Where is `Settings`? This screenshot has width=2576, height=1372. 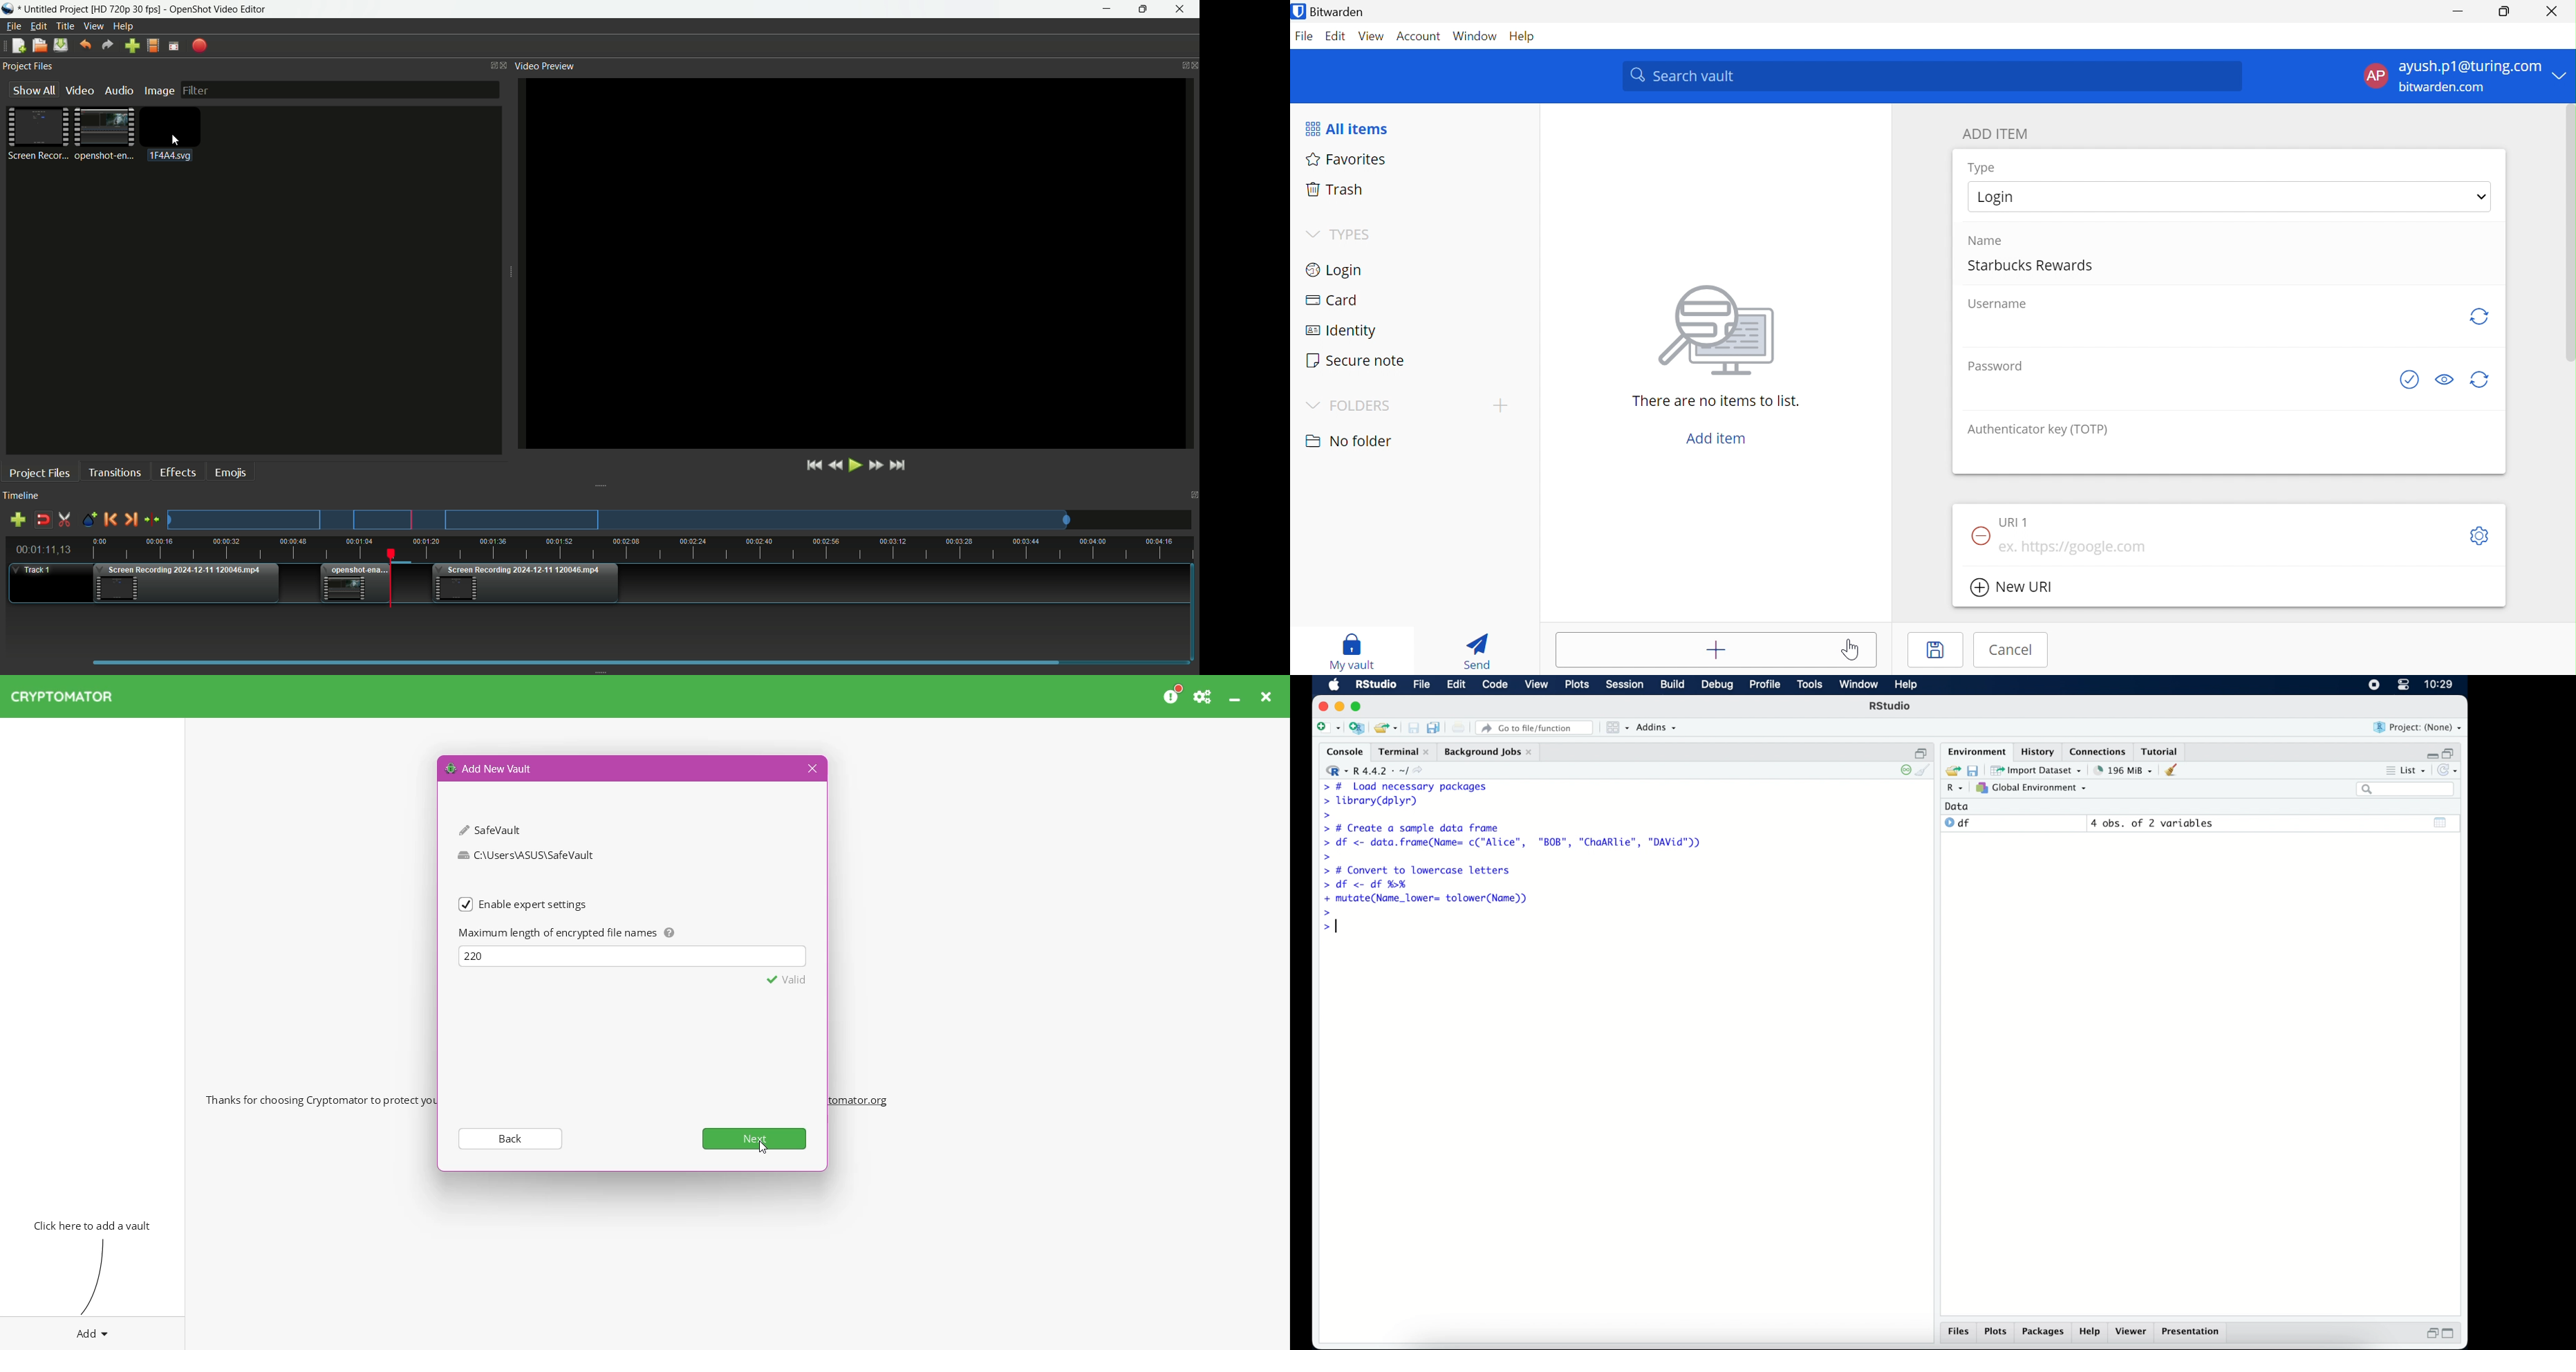 Settings is located at coordinates (2481, 535).